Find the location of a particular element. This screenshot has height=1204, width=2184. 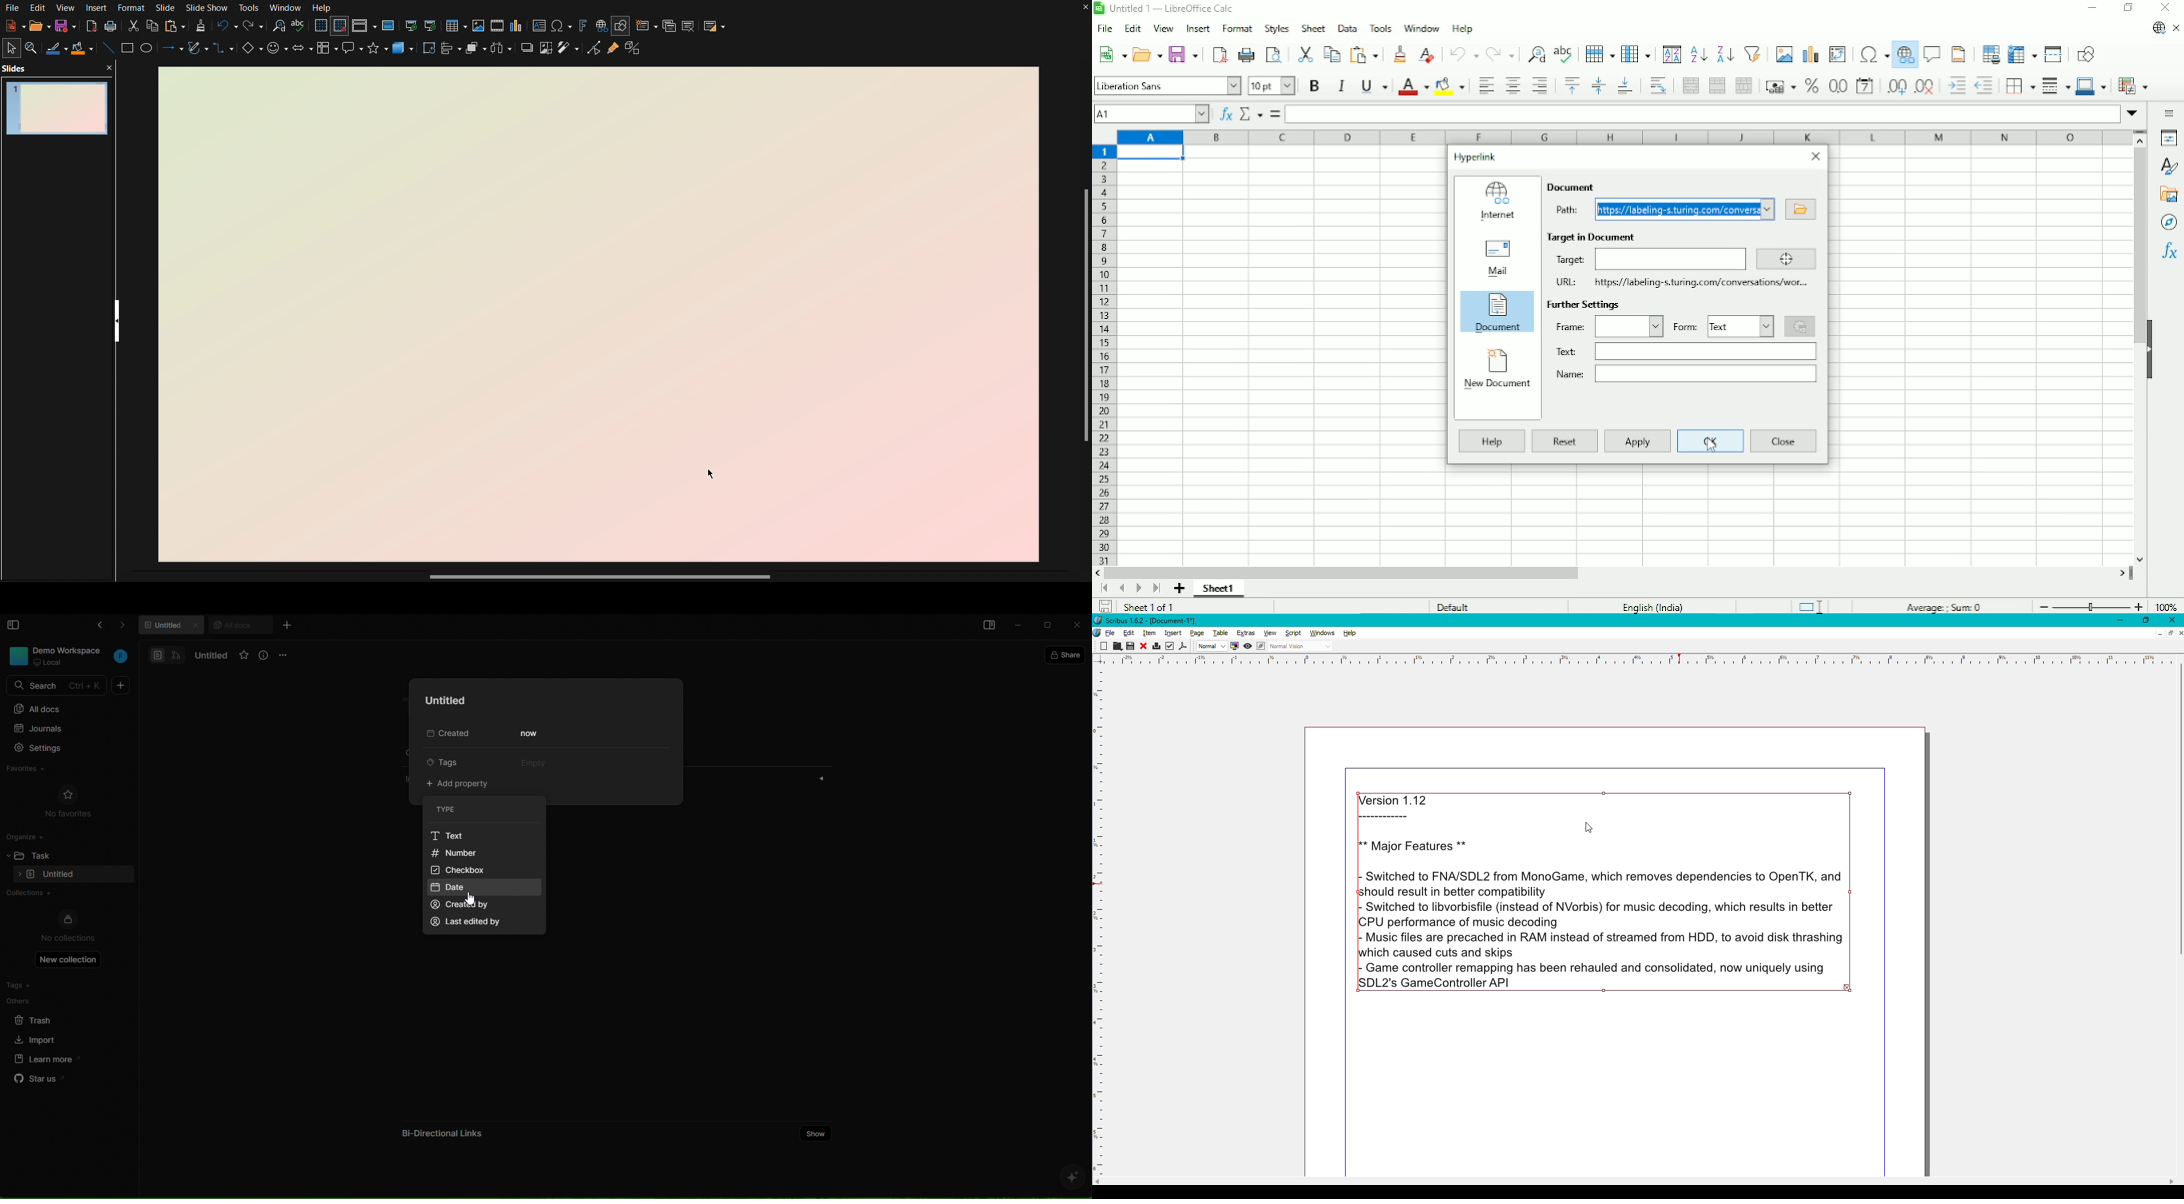

Print is located at coordinates (110, 26).